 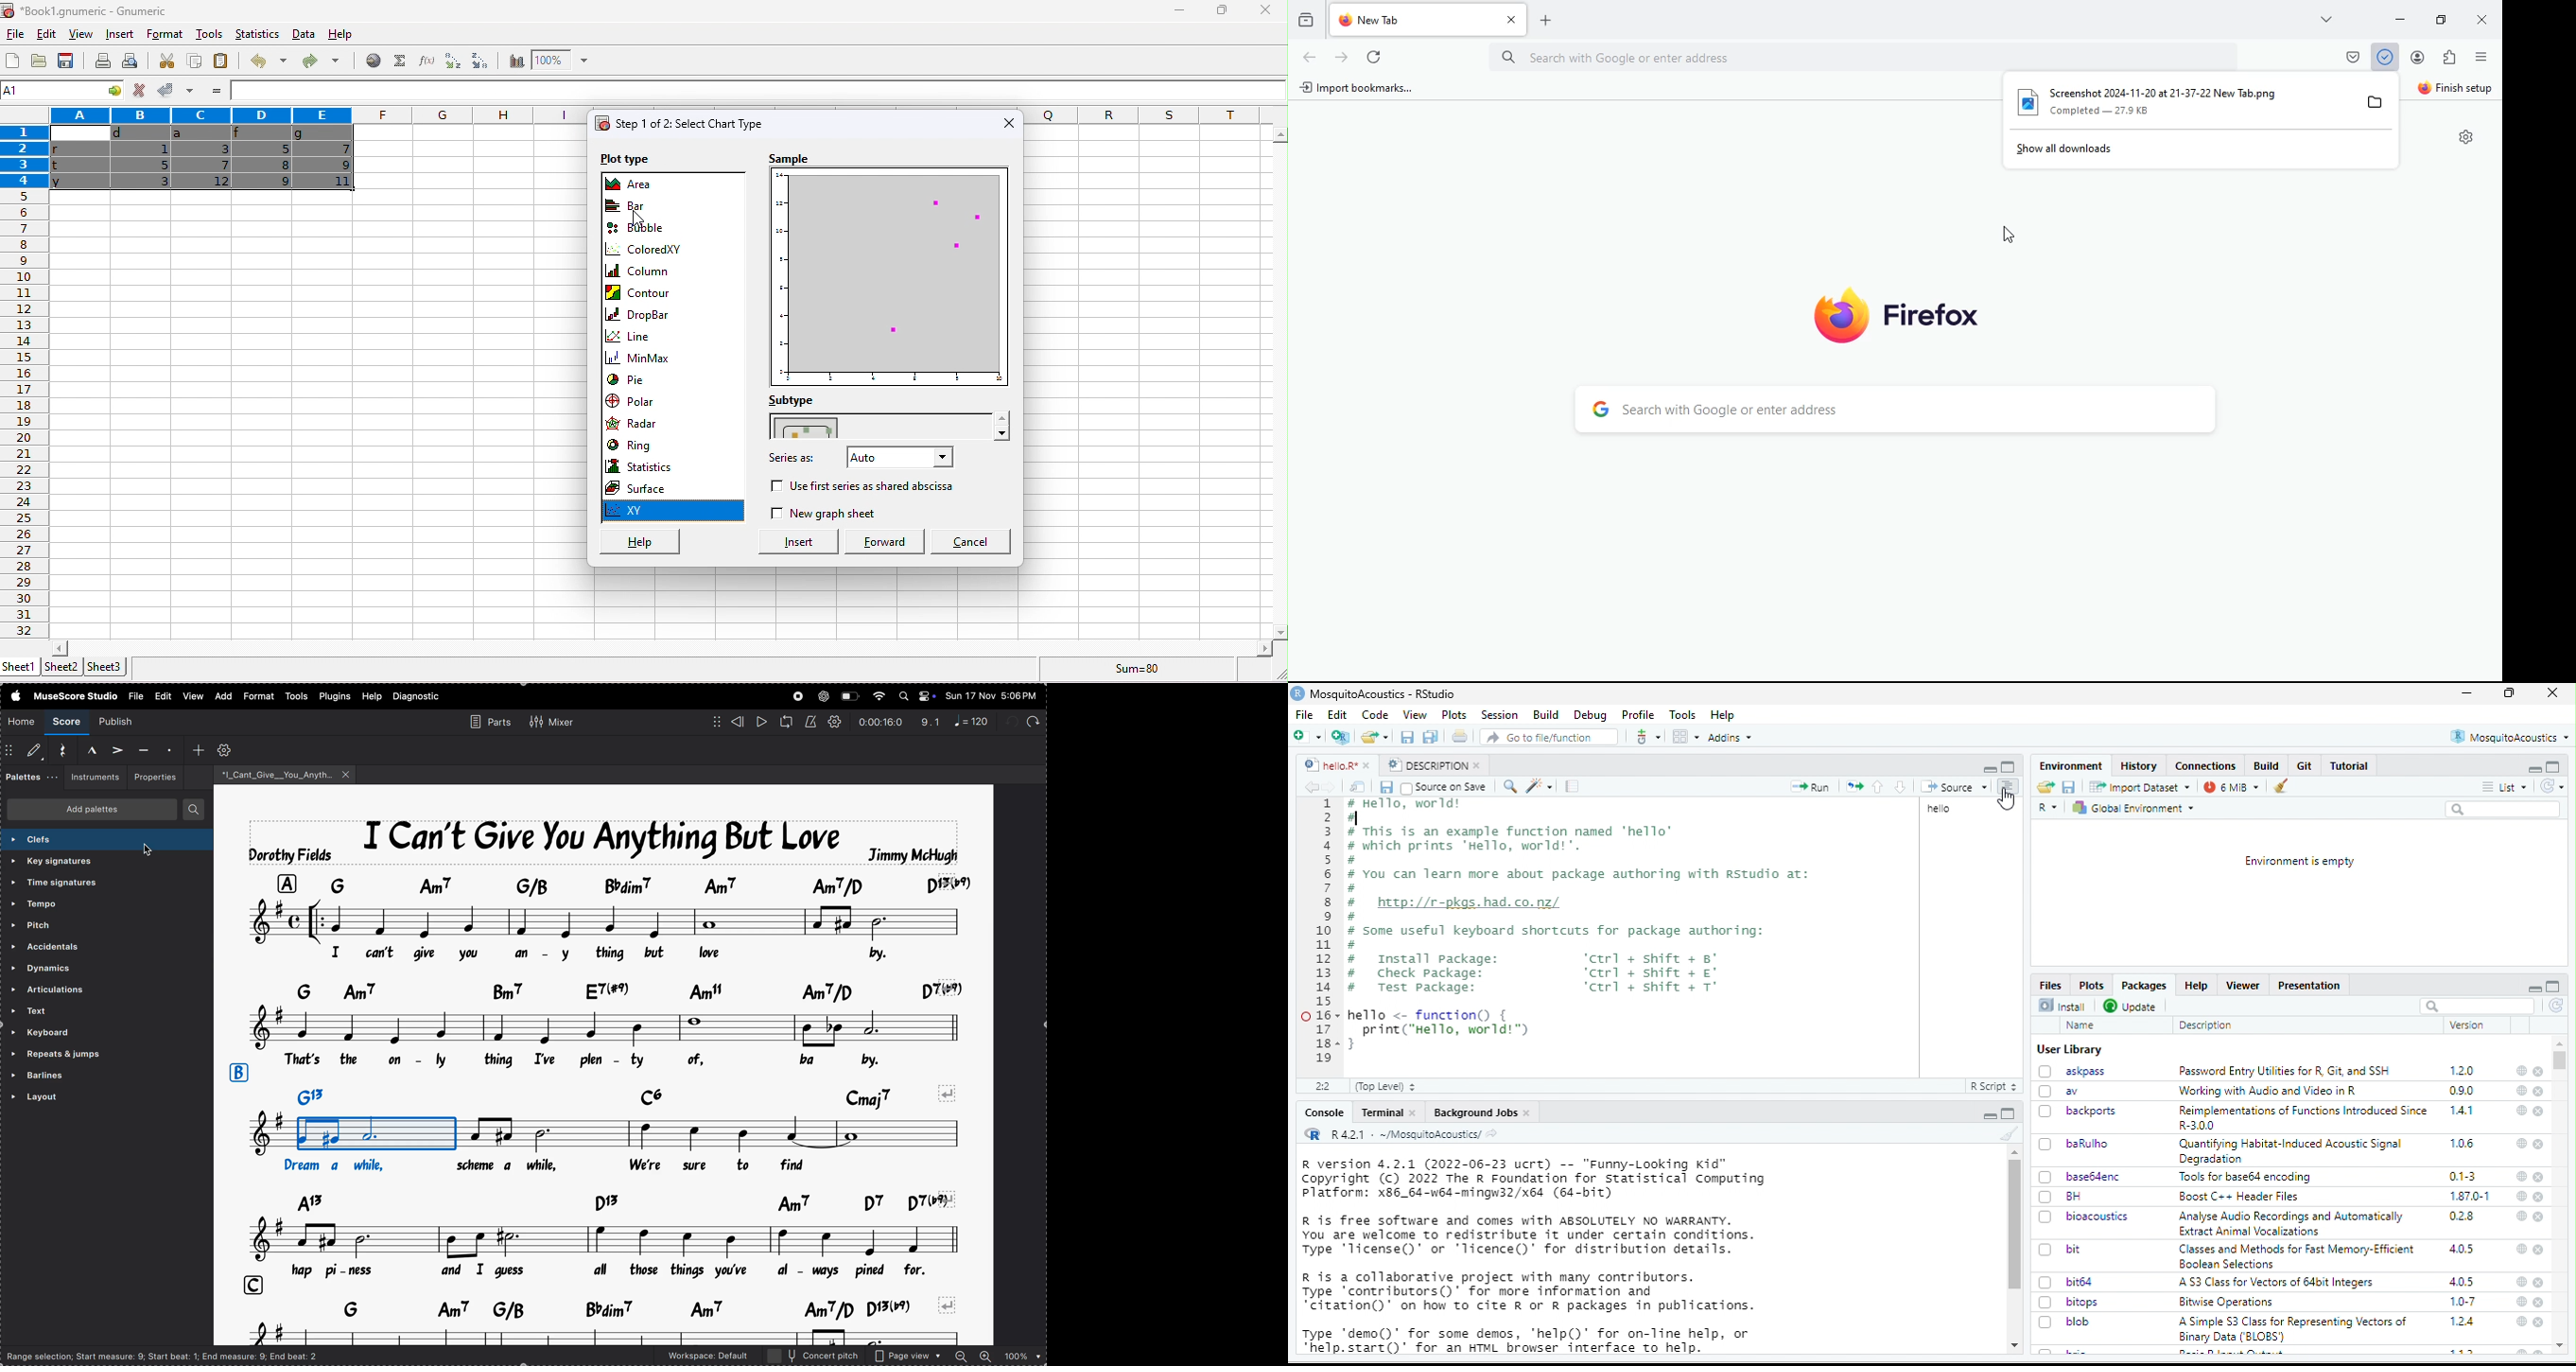 I want to click on tab, so click(x=1431, y=20).